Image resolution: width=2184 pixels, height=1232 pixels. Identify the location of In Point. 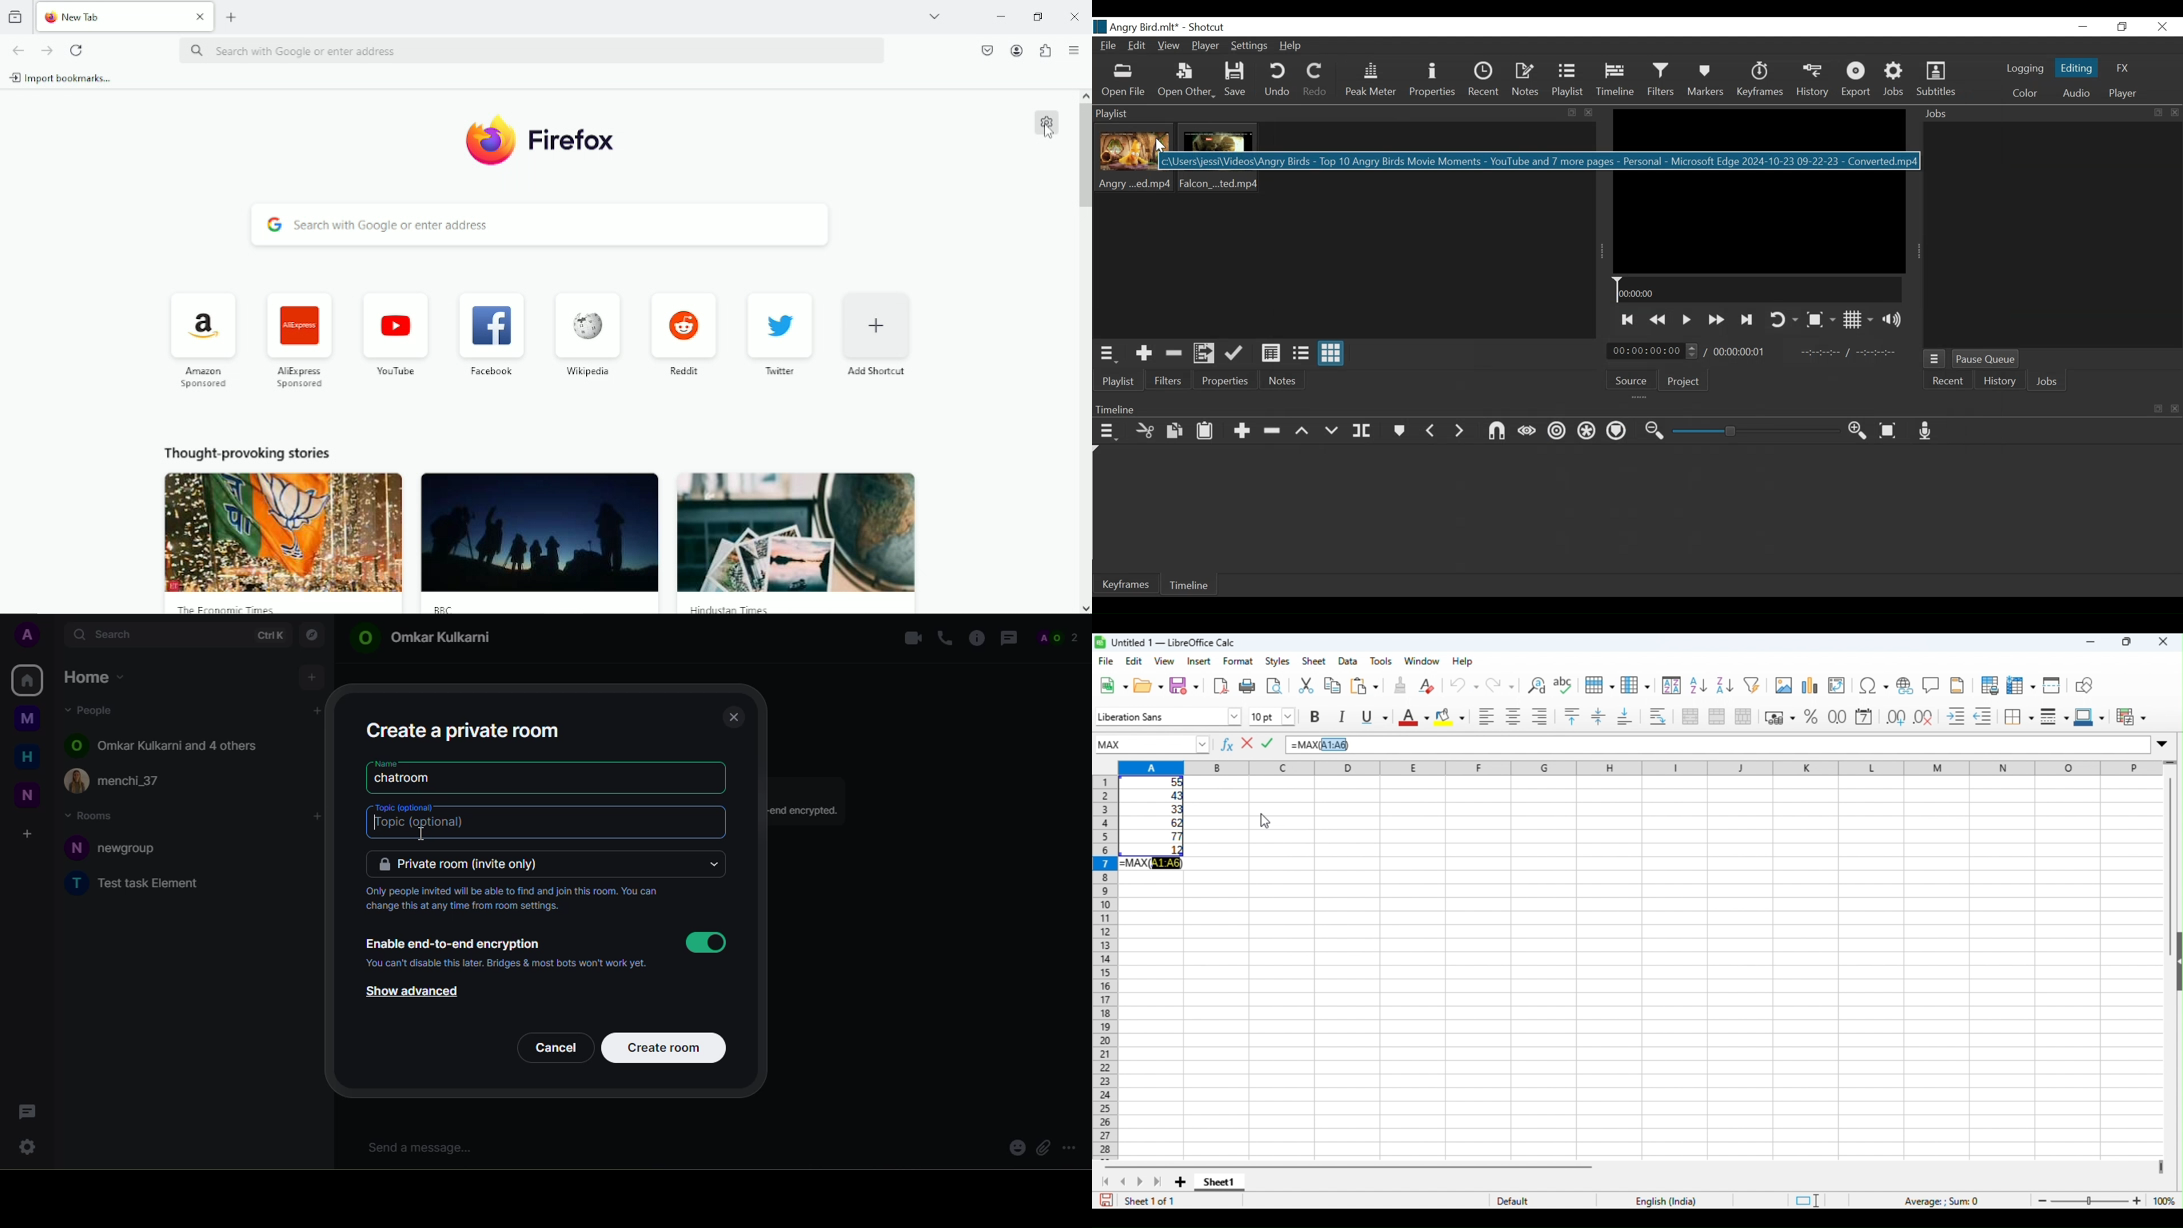
(1850, 353).